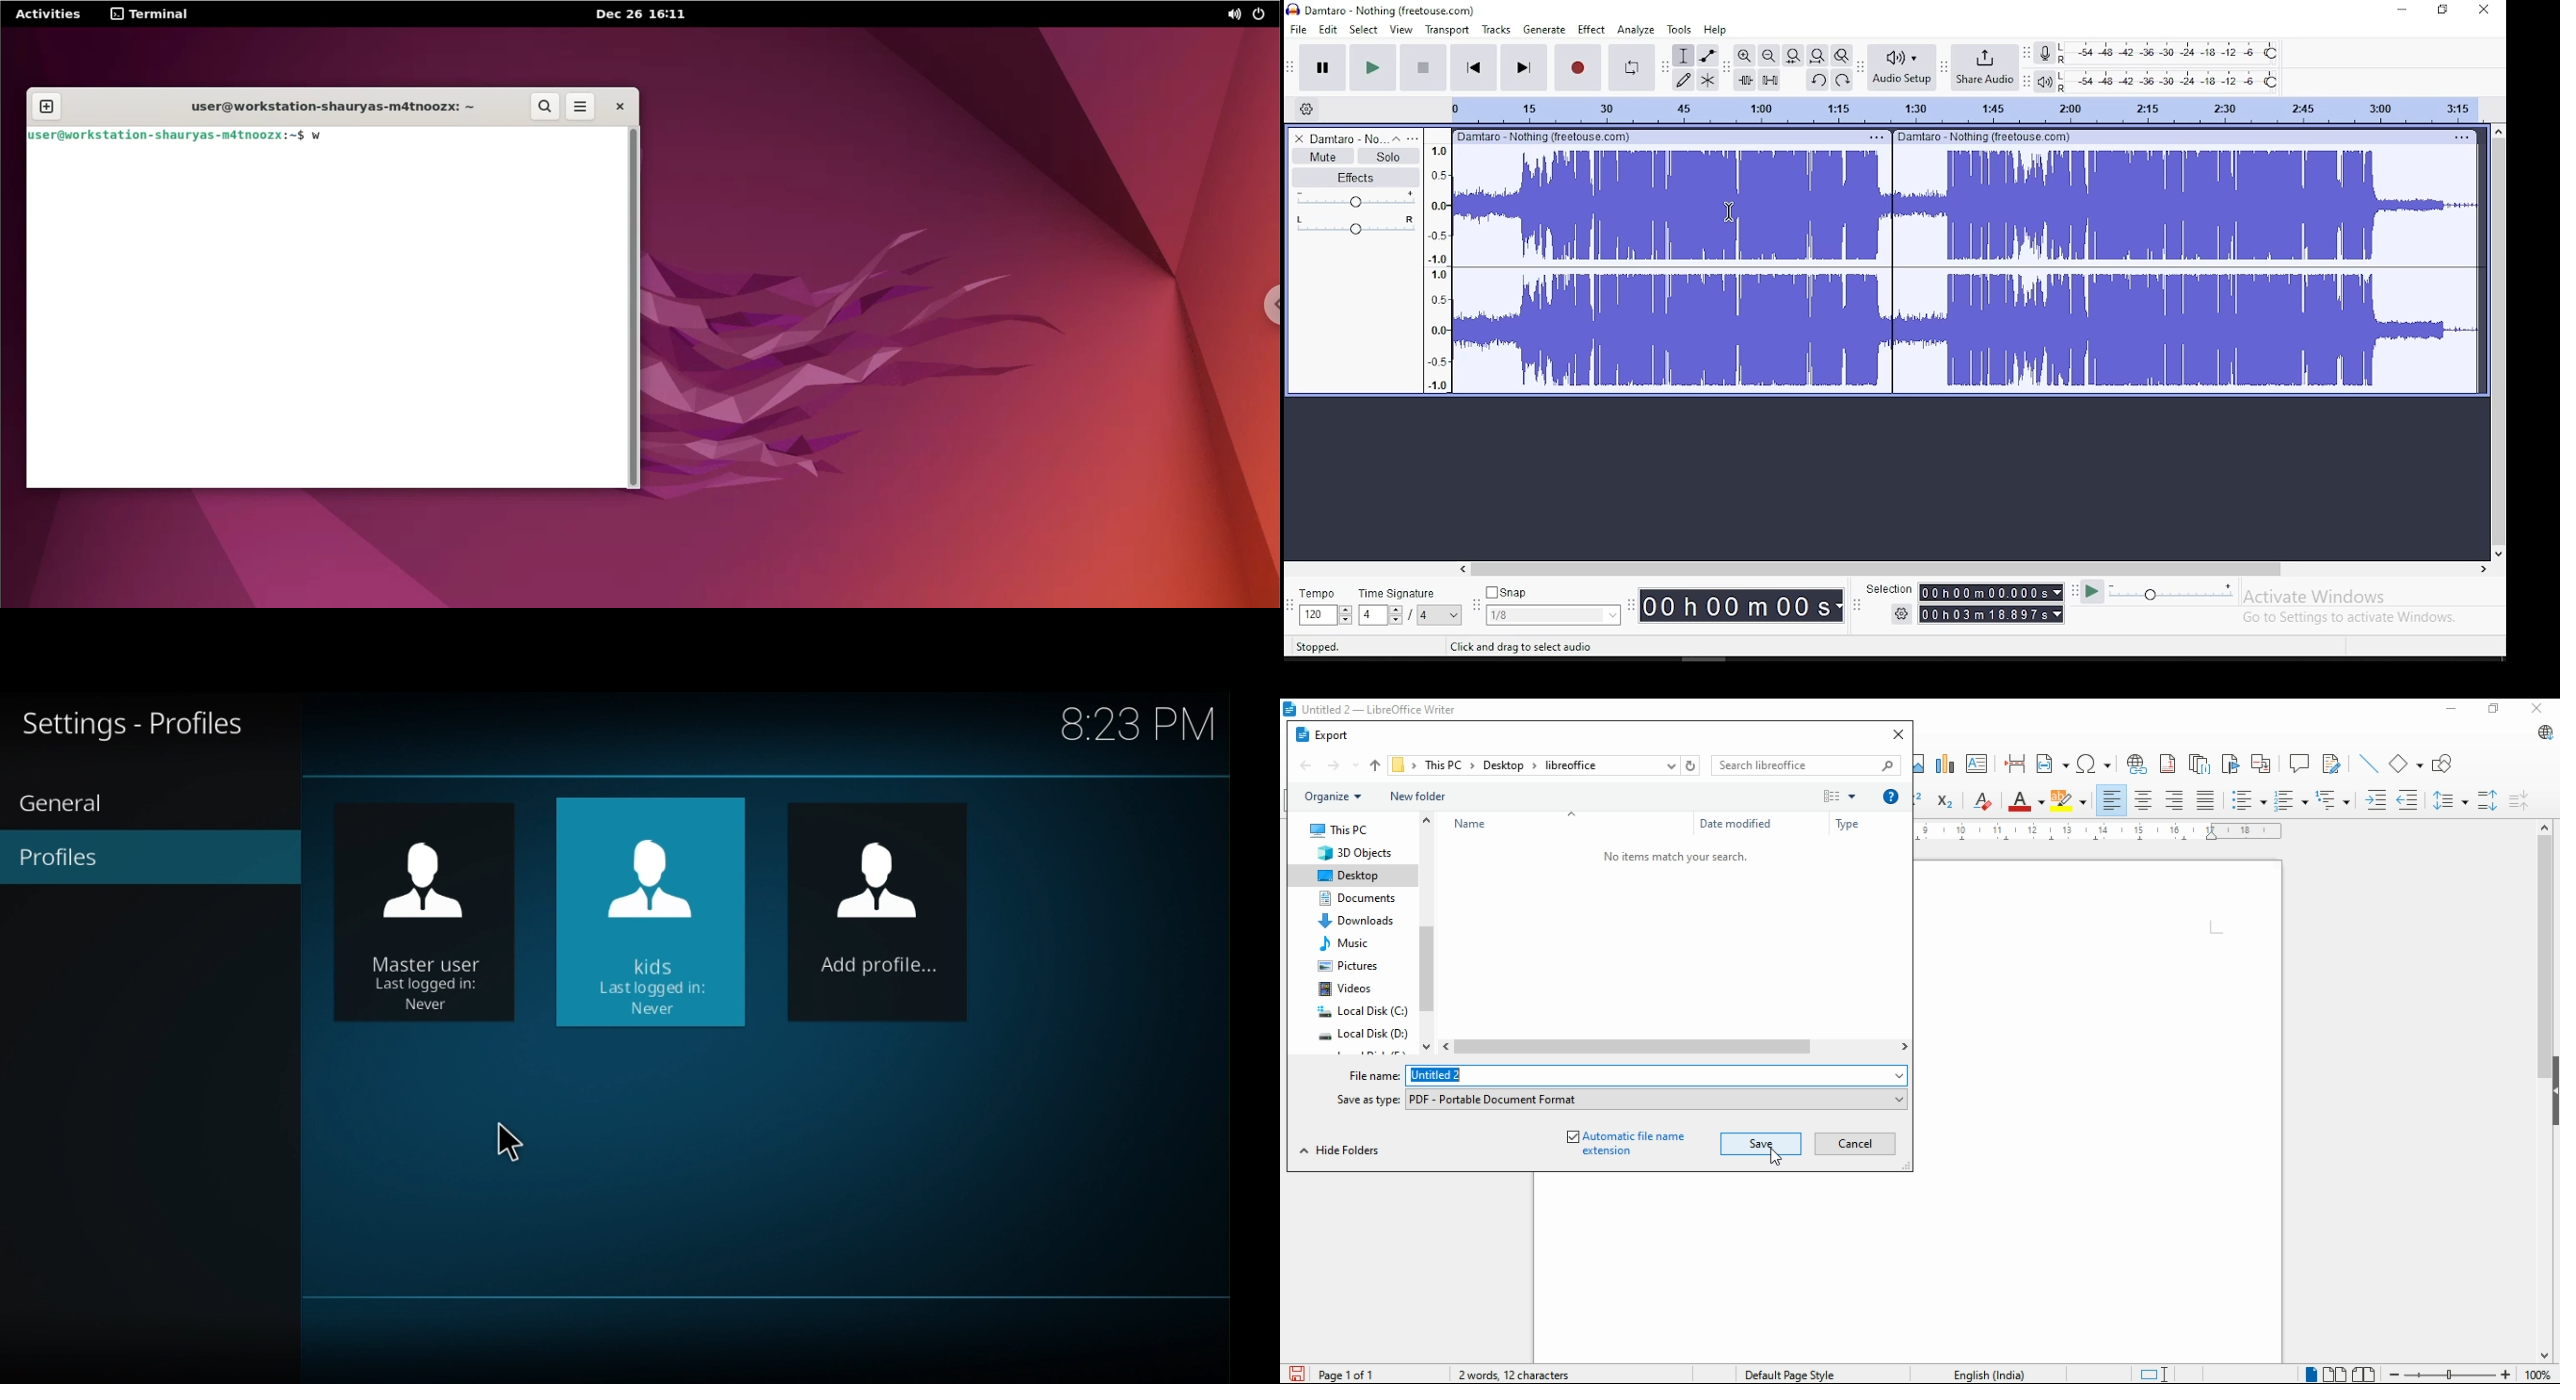  What do you see at coordinates (1985, 136) in the screenshot?
I see `Damtaro-Nothing (freehouse.com)` at bounding box center [1985, 136].